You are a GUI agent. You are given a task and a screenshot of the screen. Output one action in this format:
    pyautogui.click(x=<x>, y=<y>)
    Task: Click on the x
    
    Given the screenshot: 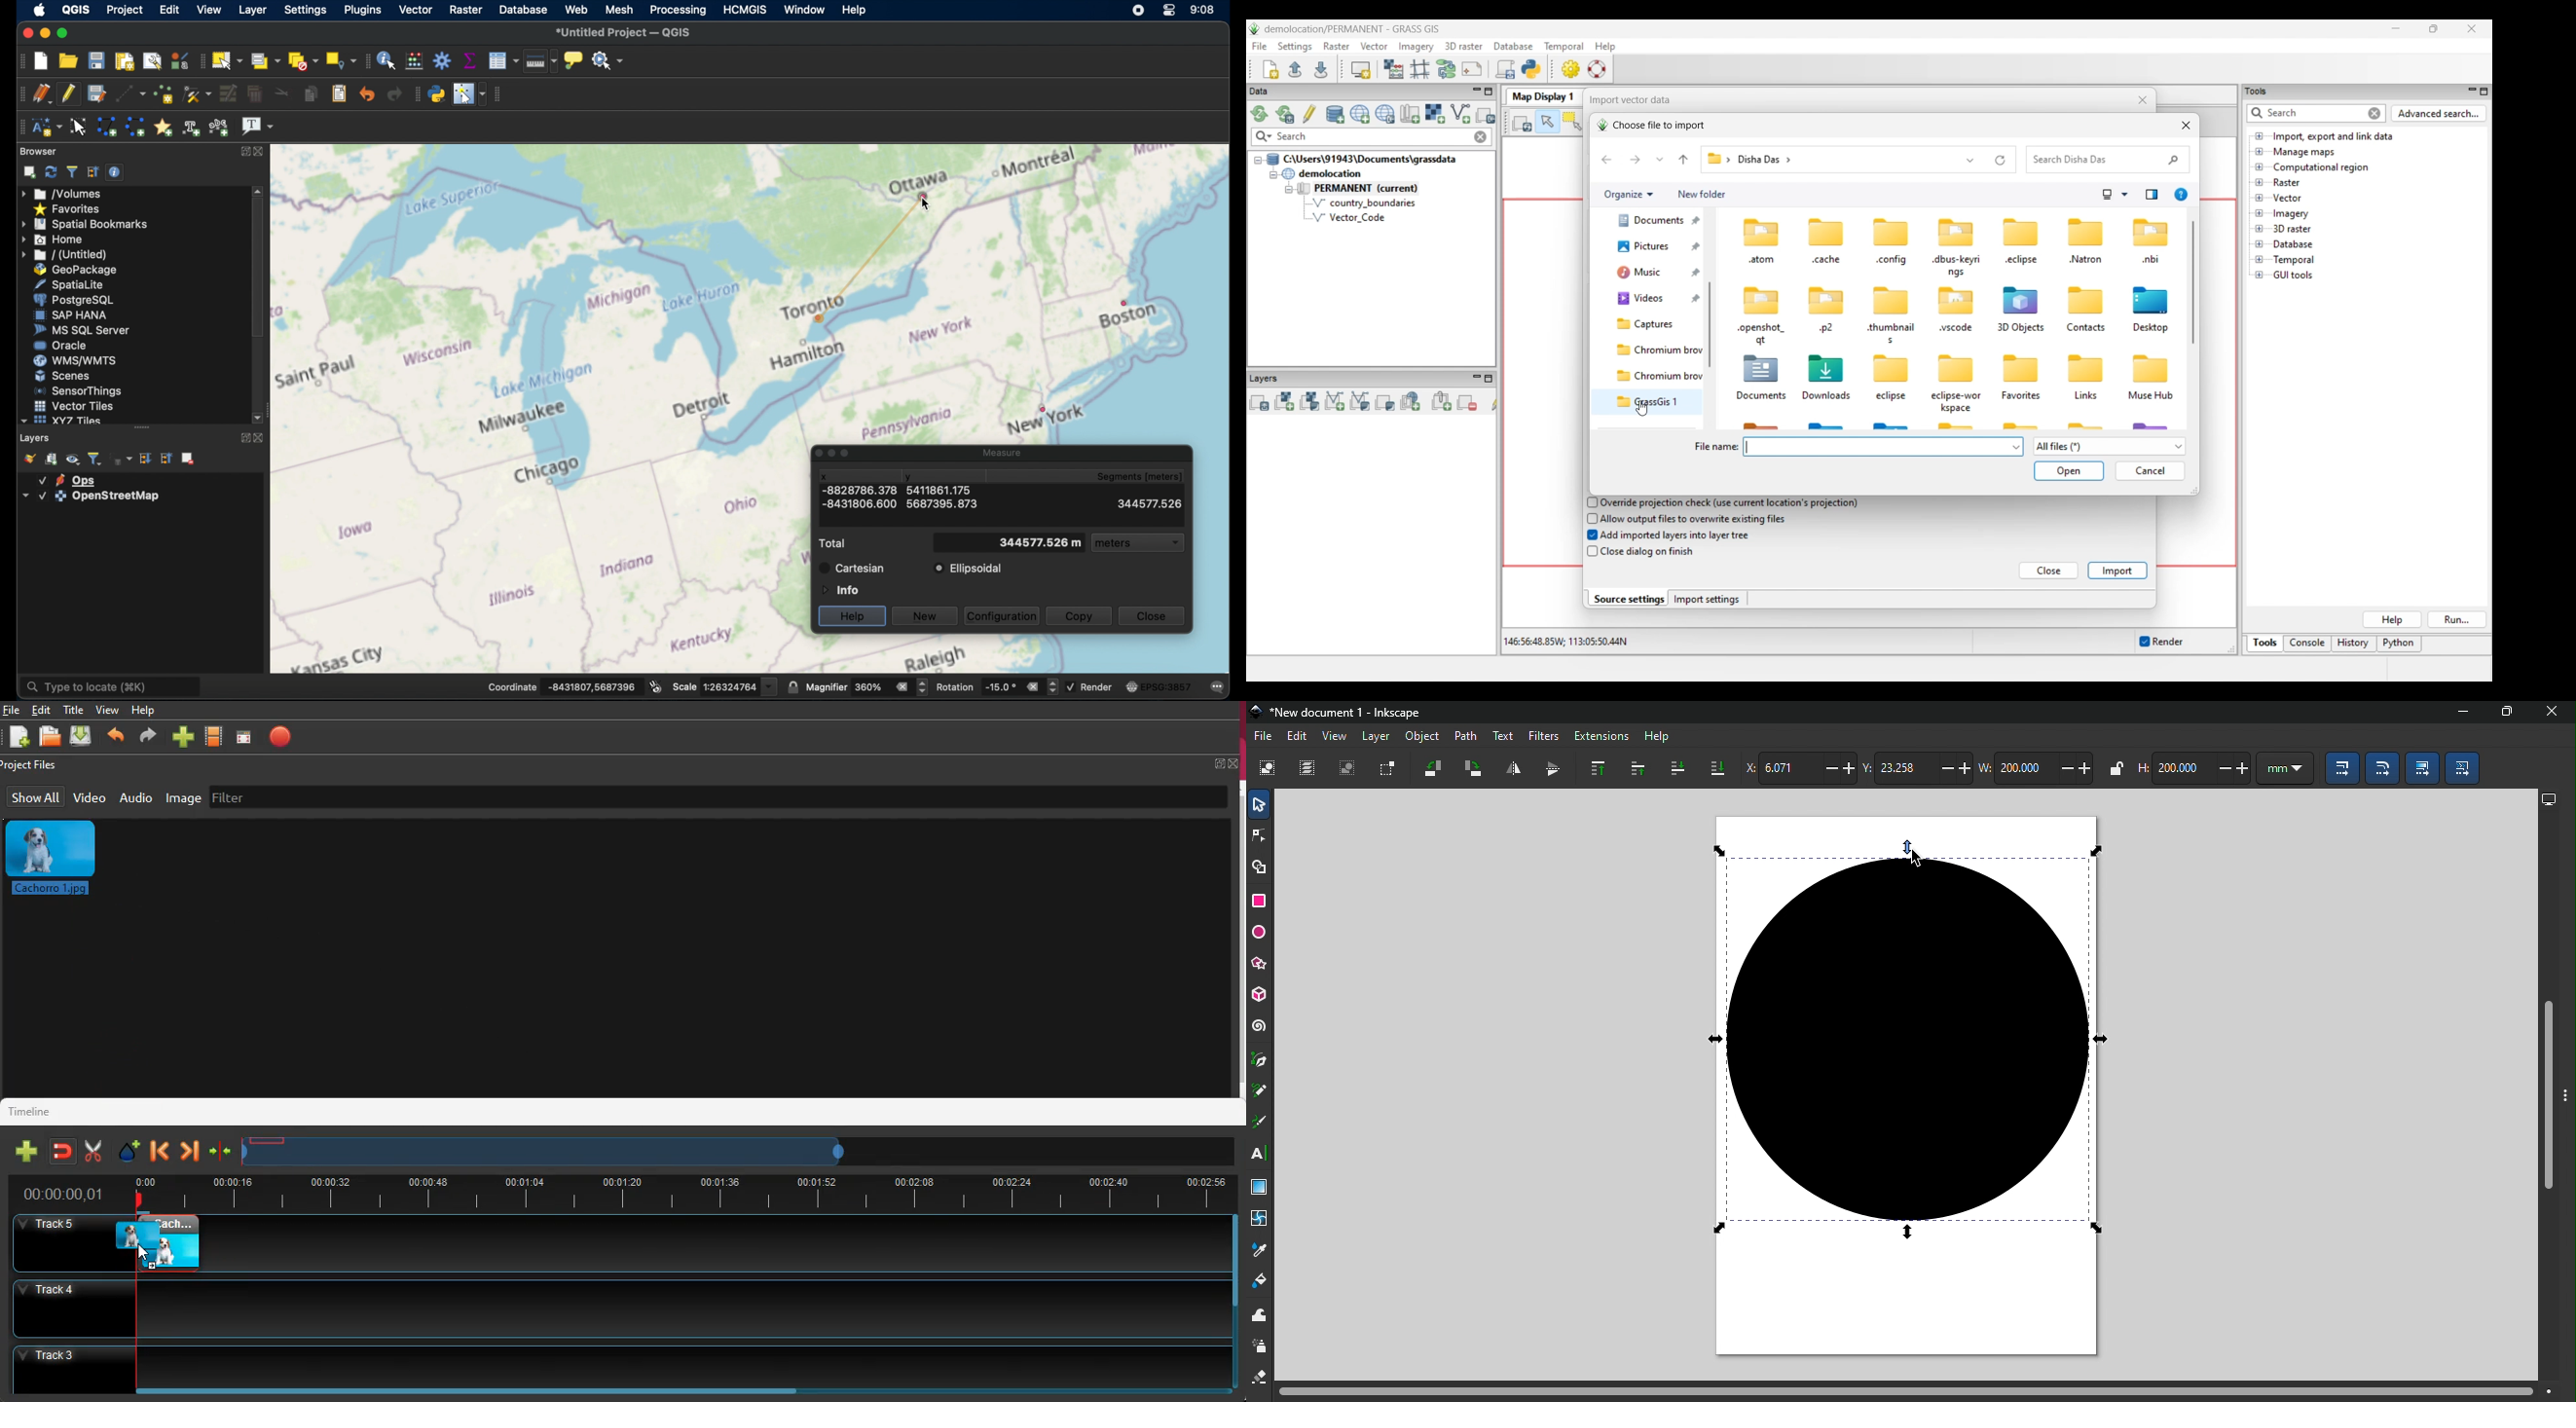 What is the action you would take?
    pyautogui.click(x=824, y=476)
    